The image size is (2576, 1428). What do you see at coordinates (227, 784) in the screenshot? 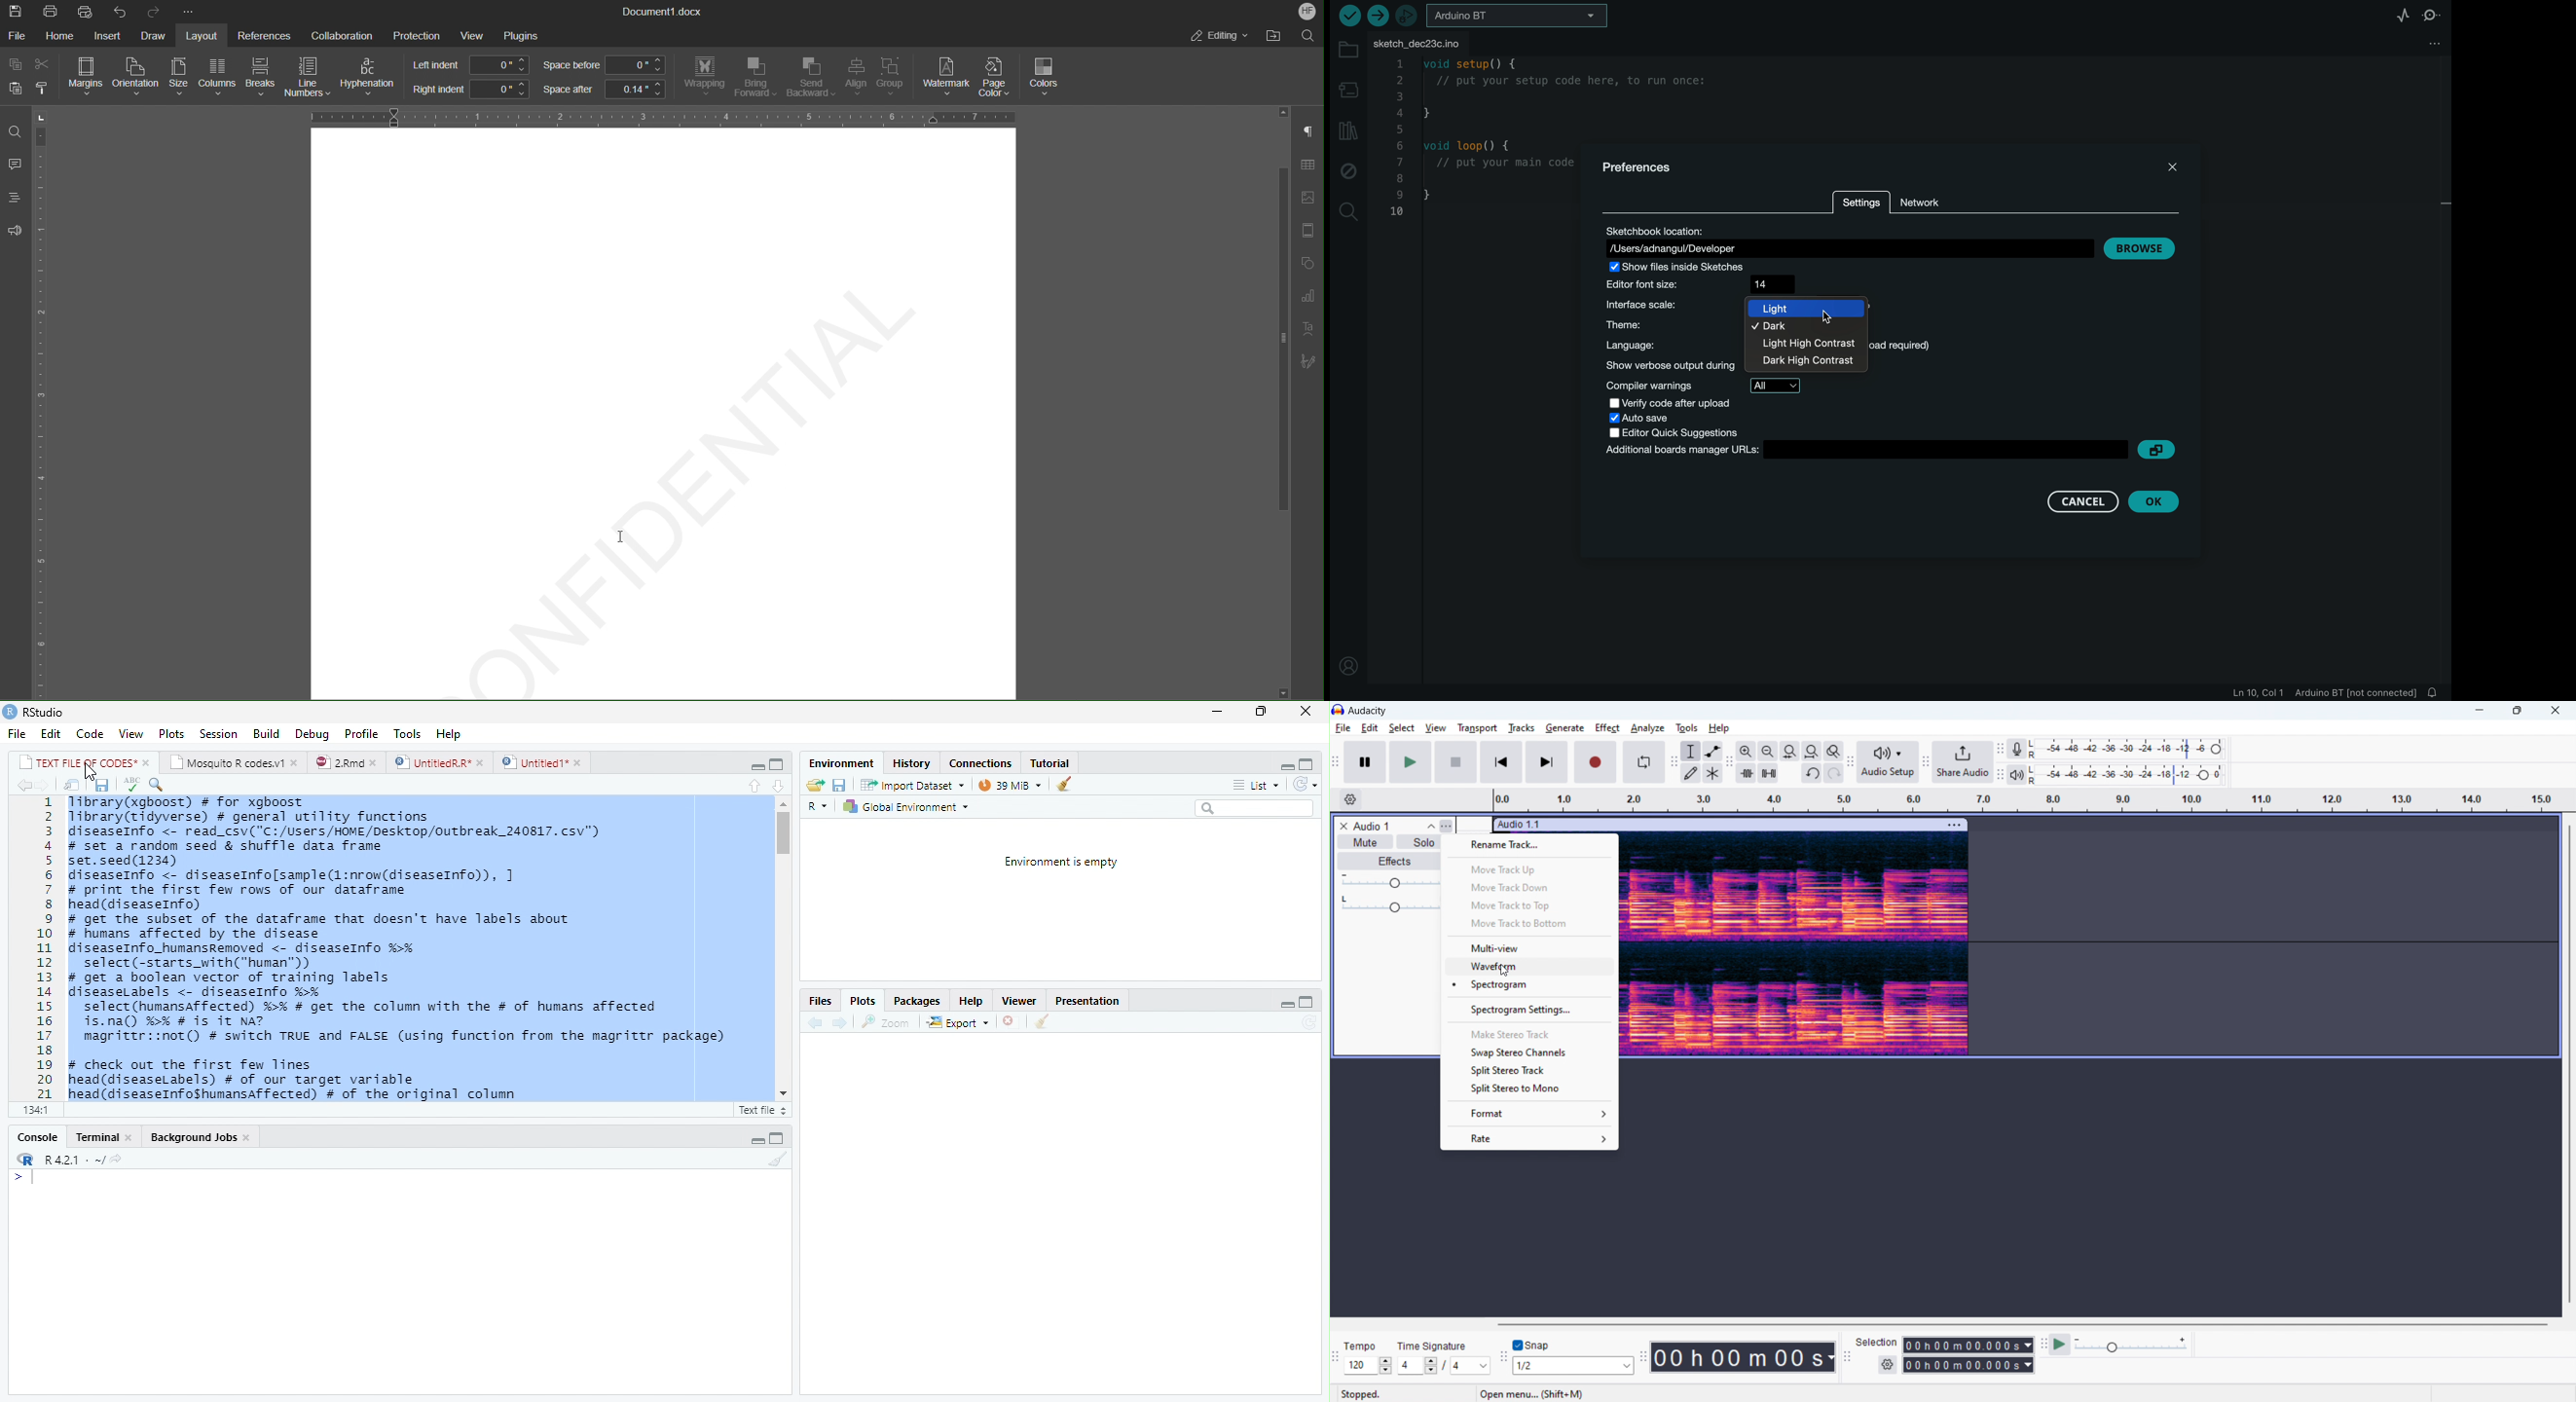
I see `Find/Replace` at bounding box center [227, 784].